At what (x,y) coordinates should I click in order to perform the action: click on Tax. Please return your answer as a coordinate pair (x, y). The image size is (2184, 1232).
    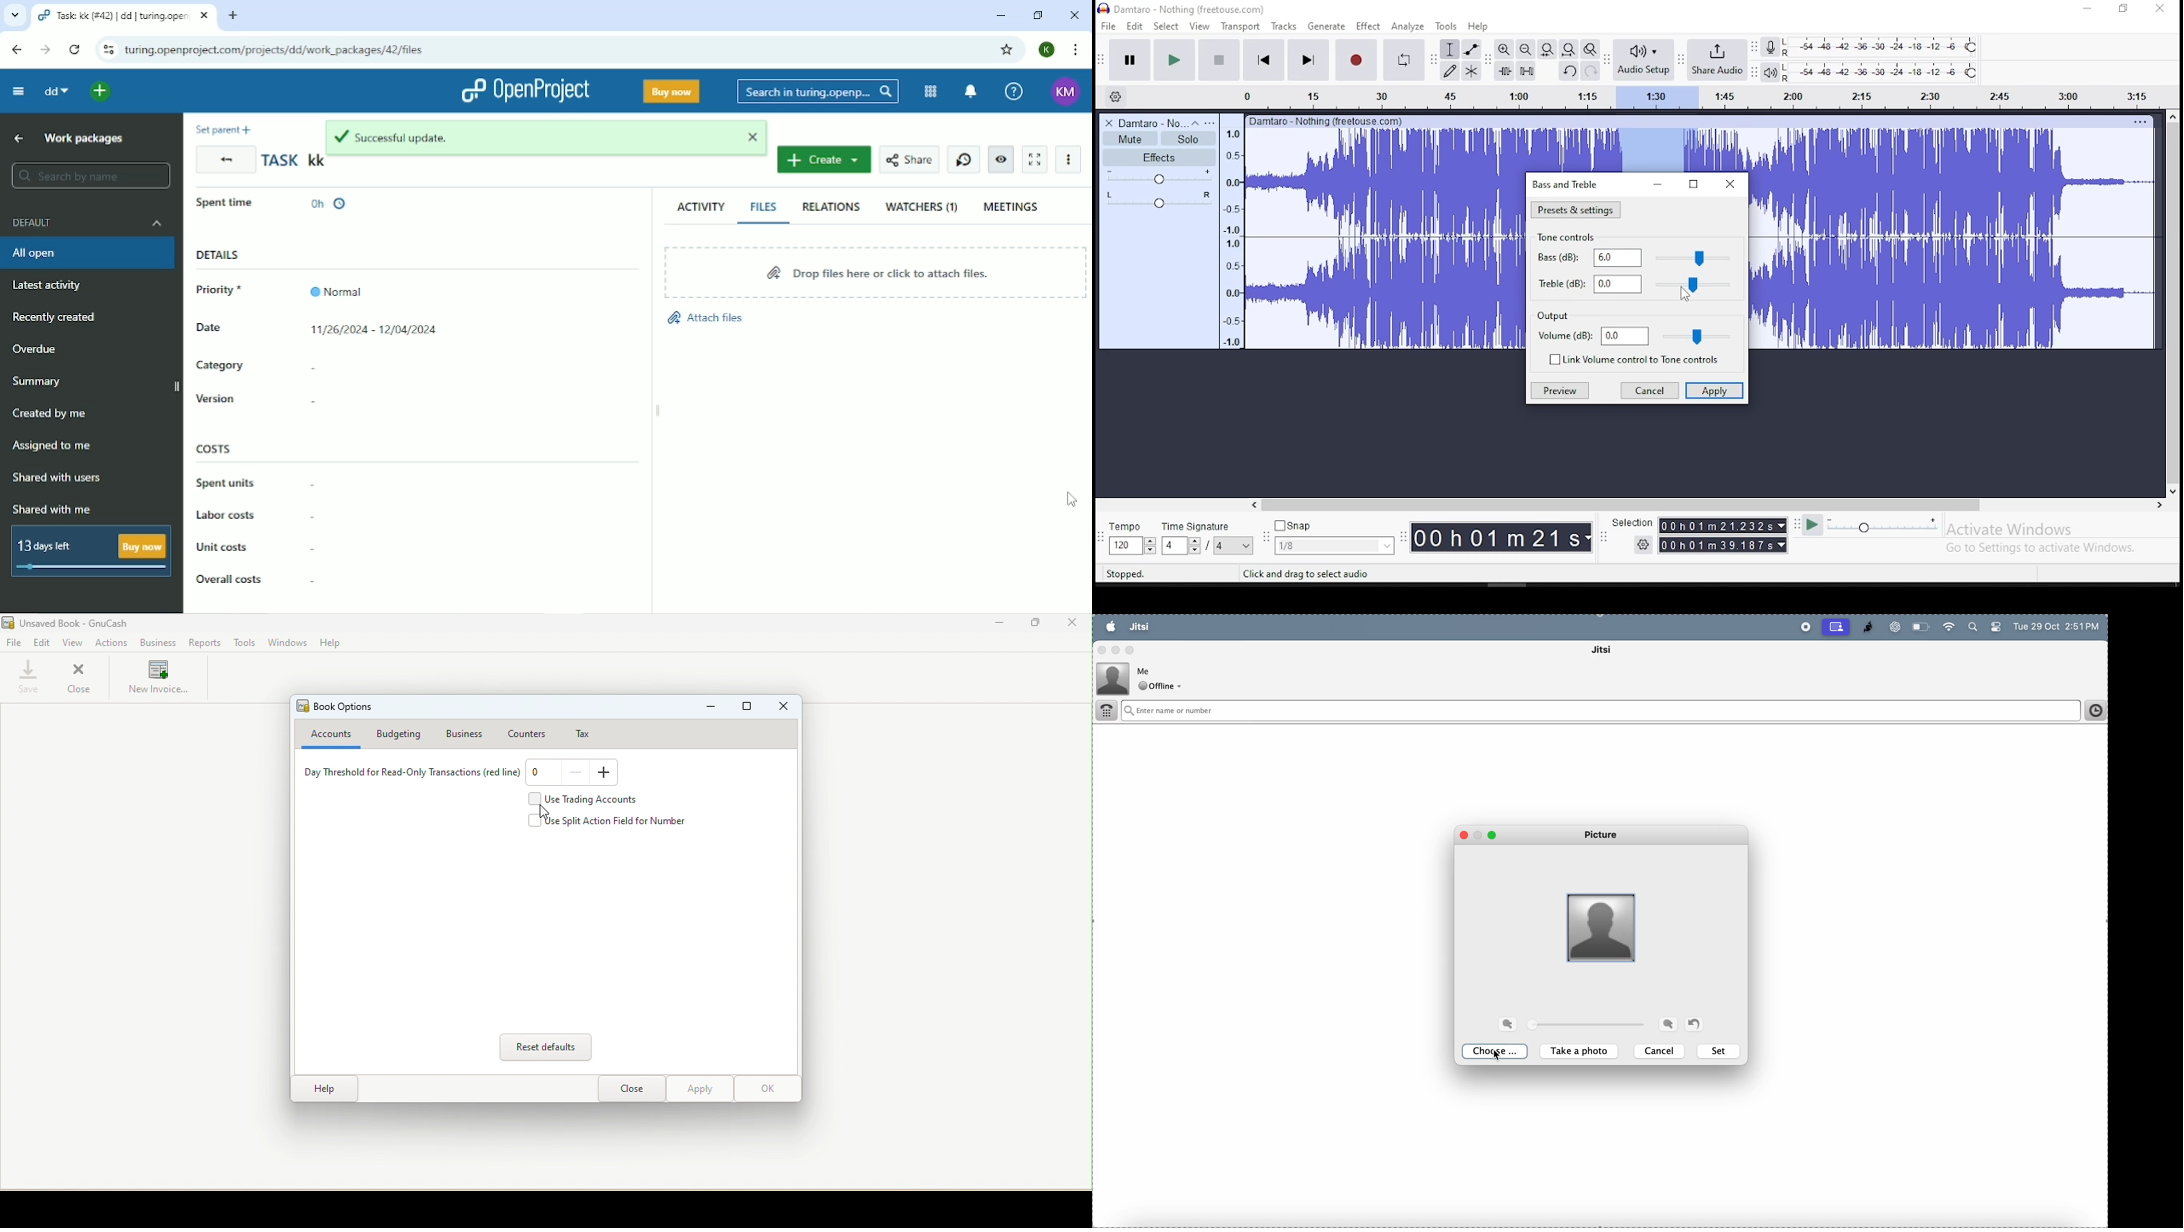
    Looking at the image, I should click on (577, 733).